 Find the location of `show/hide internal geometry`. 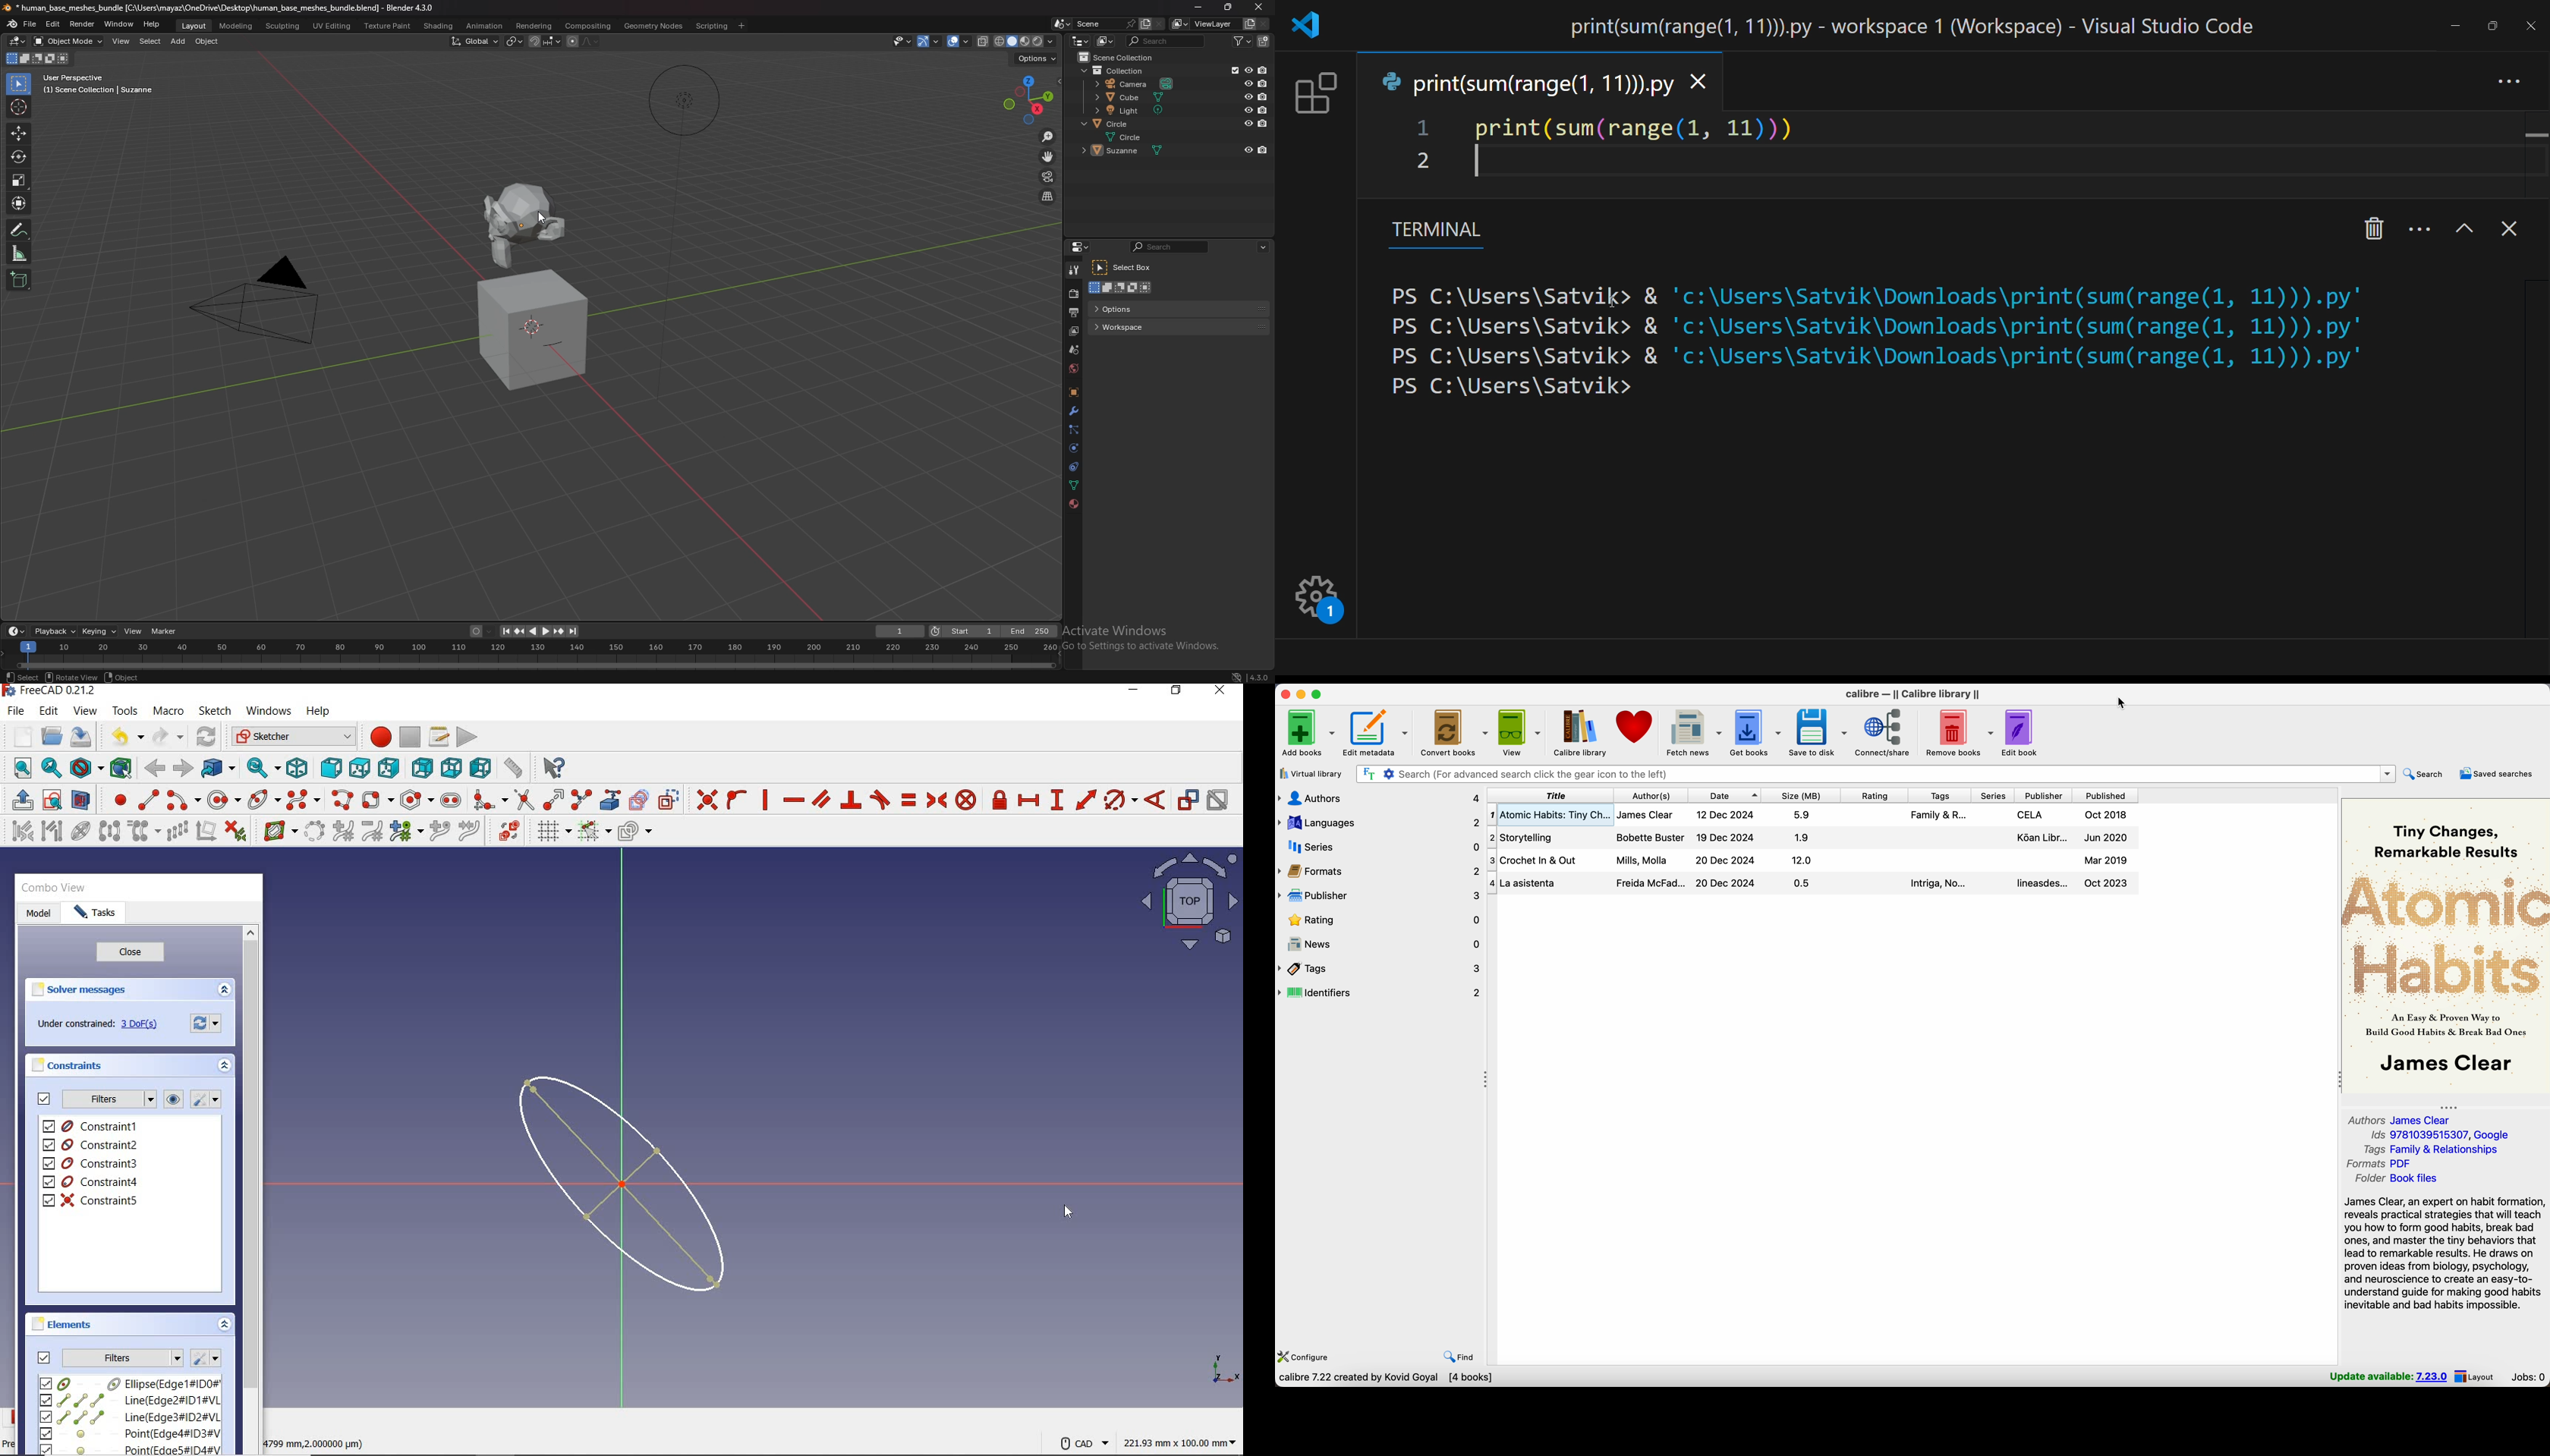

show/hide internal geometry is located at coordinates (83, 830).